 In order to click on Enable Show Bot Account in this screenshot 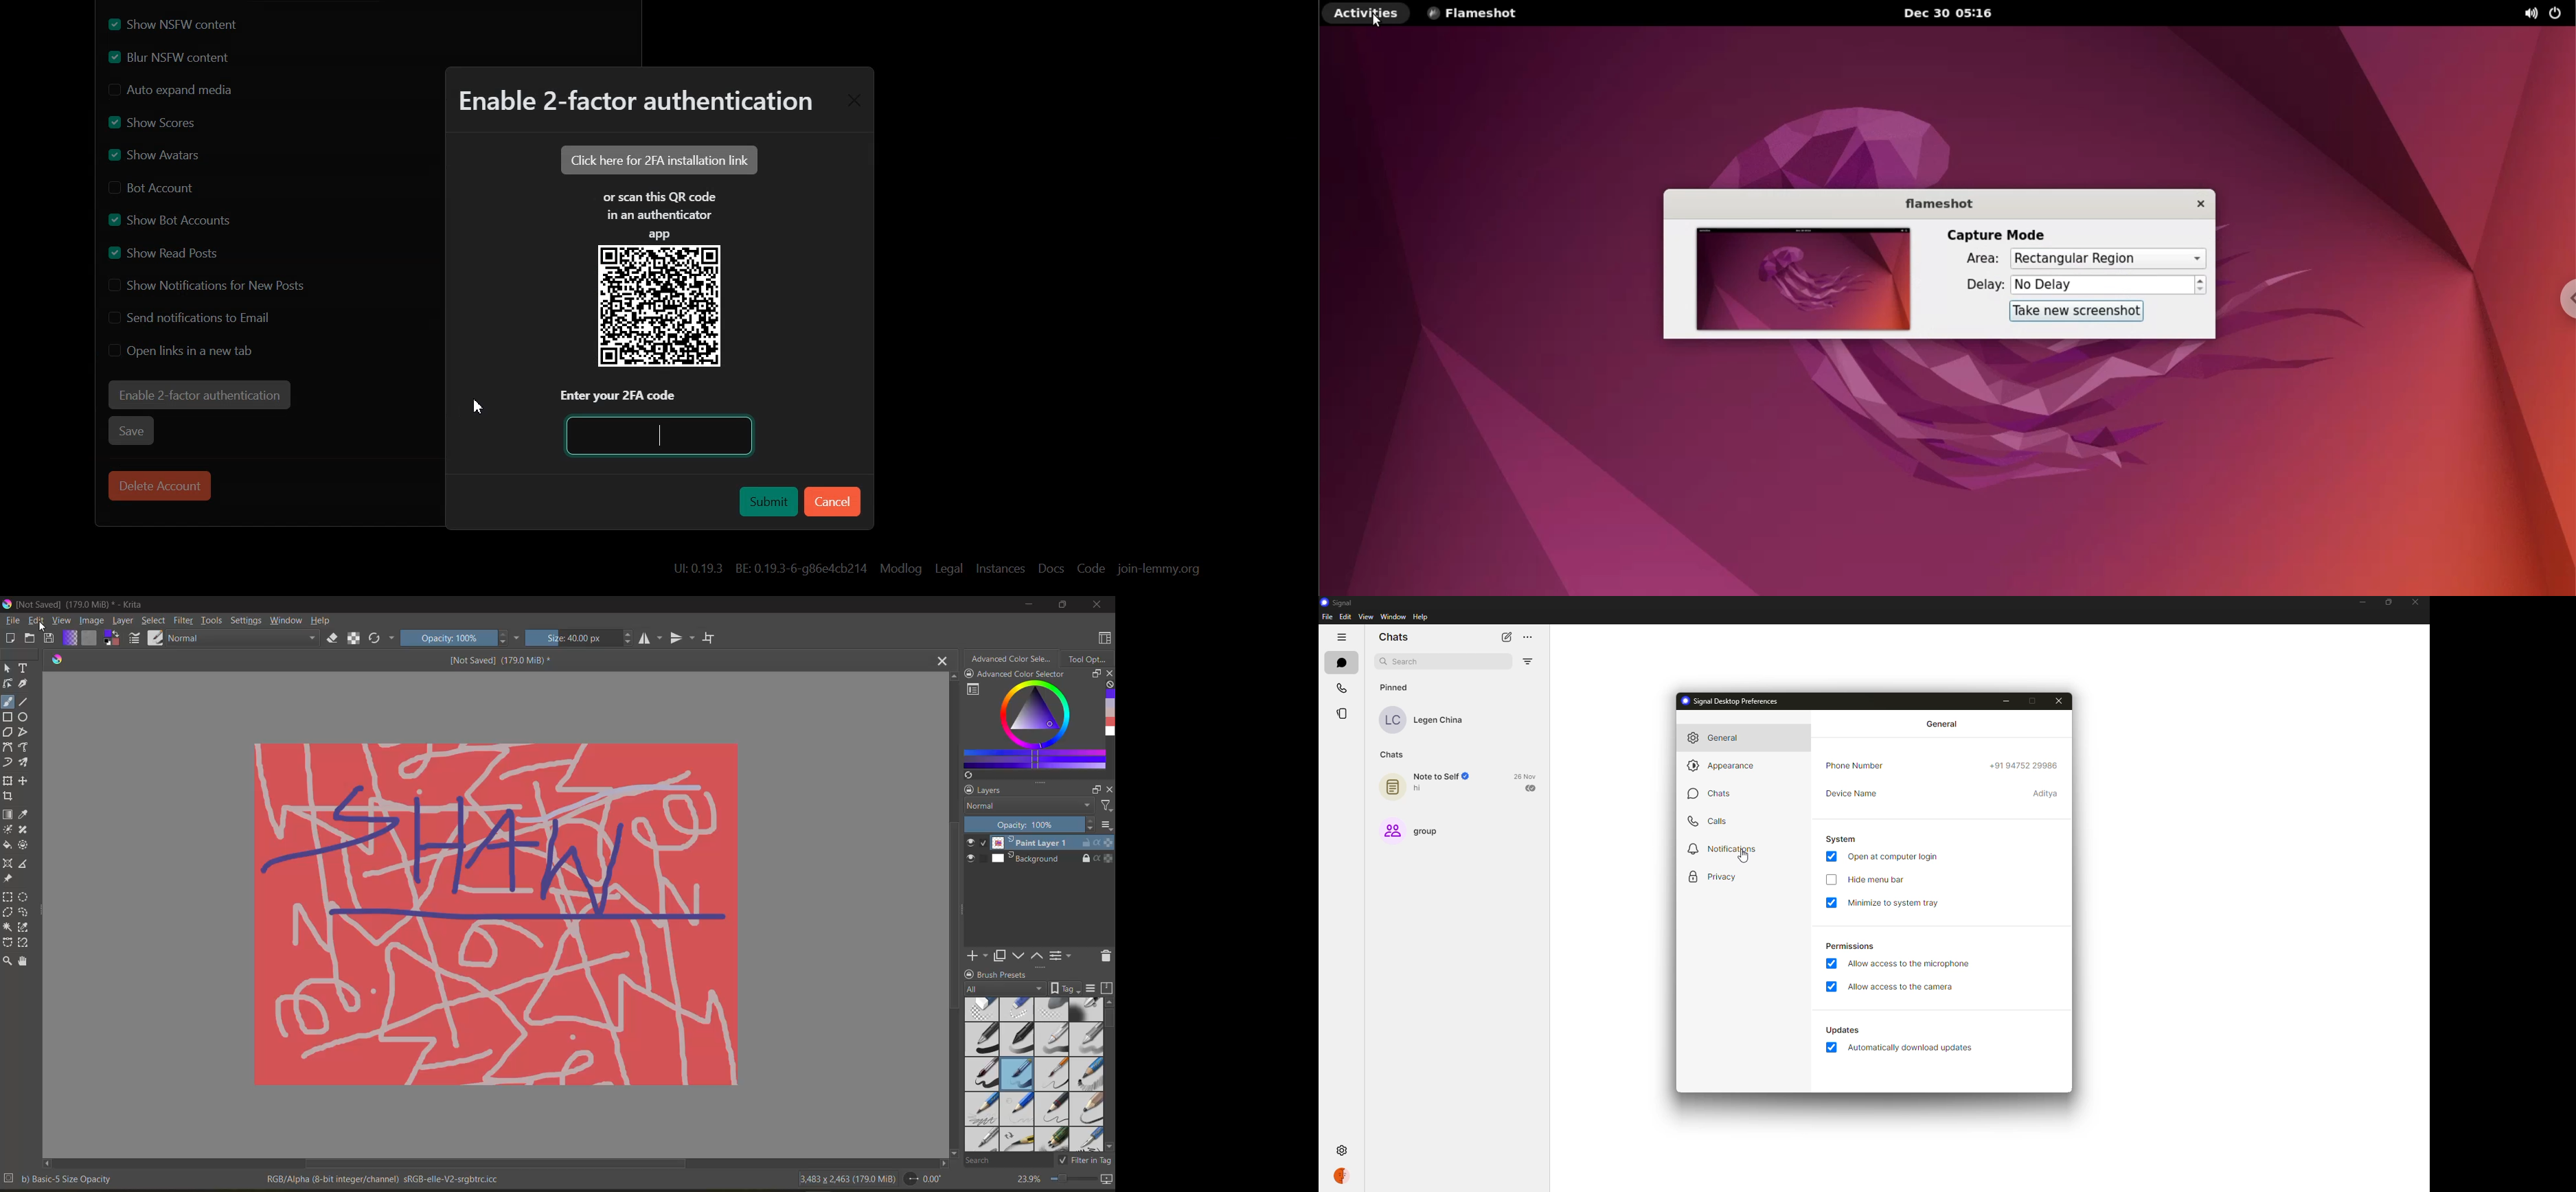, I will do `click(172, 218)`.